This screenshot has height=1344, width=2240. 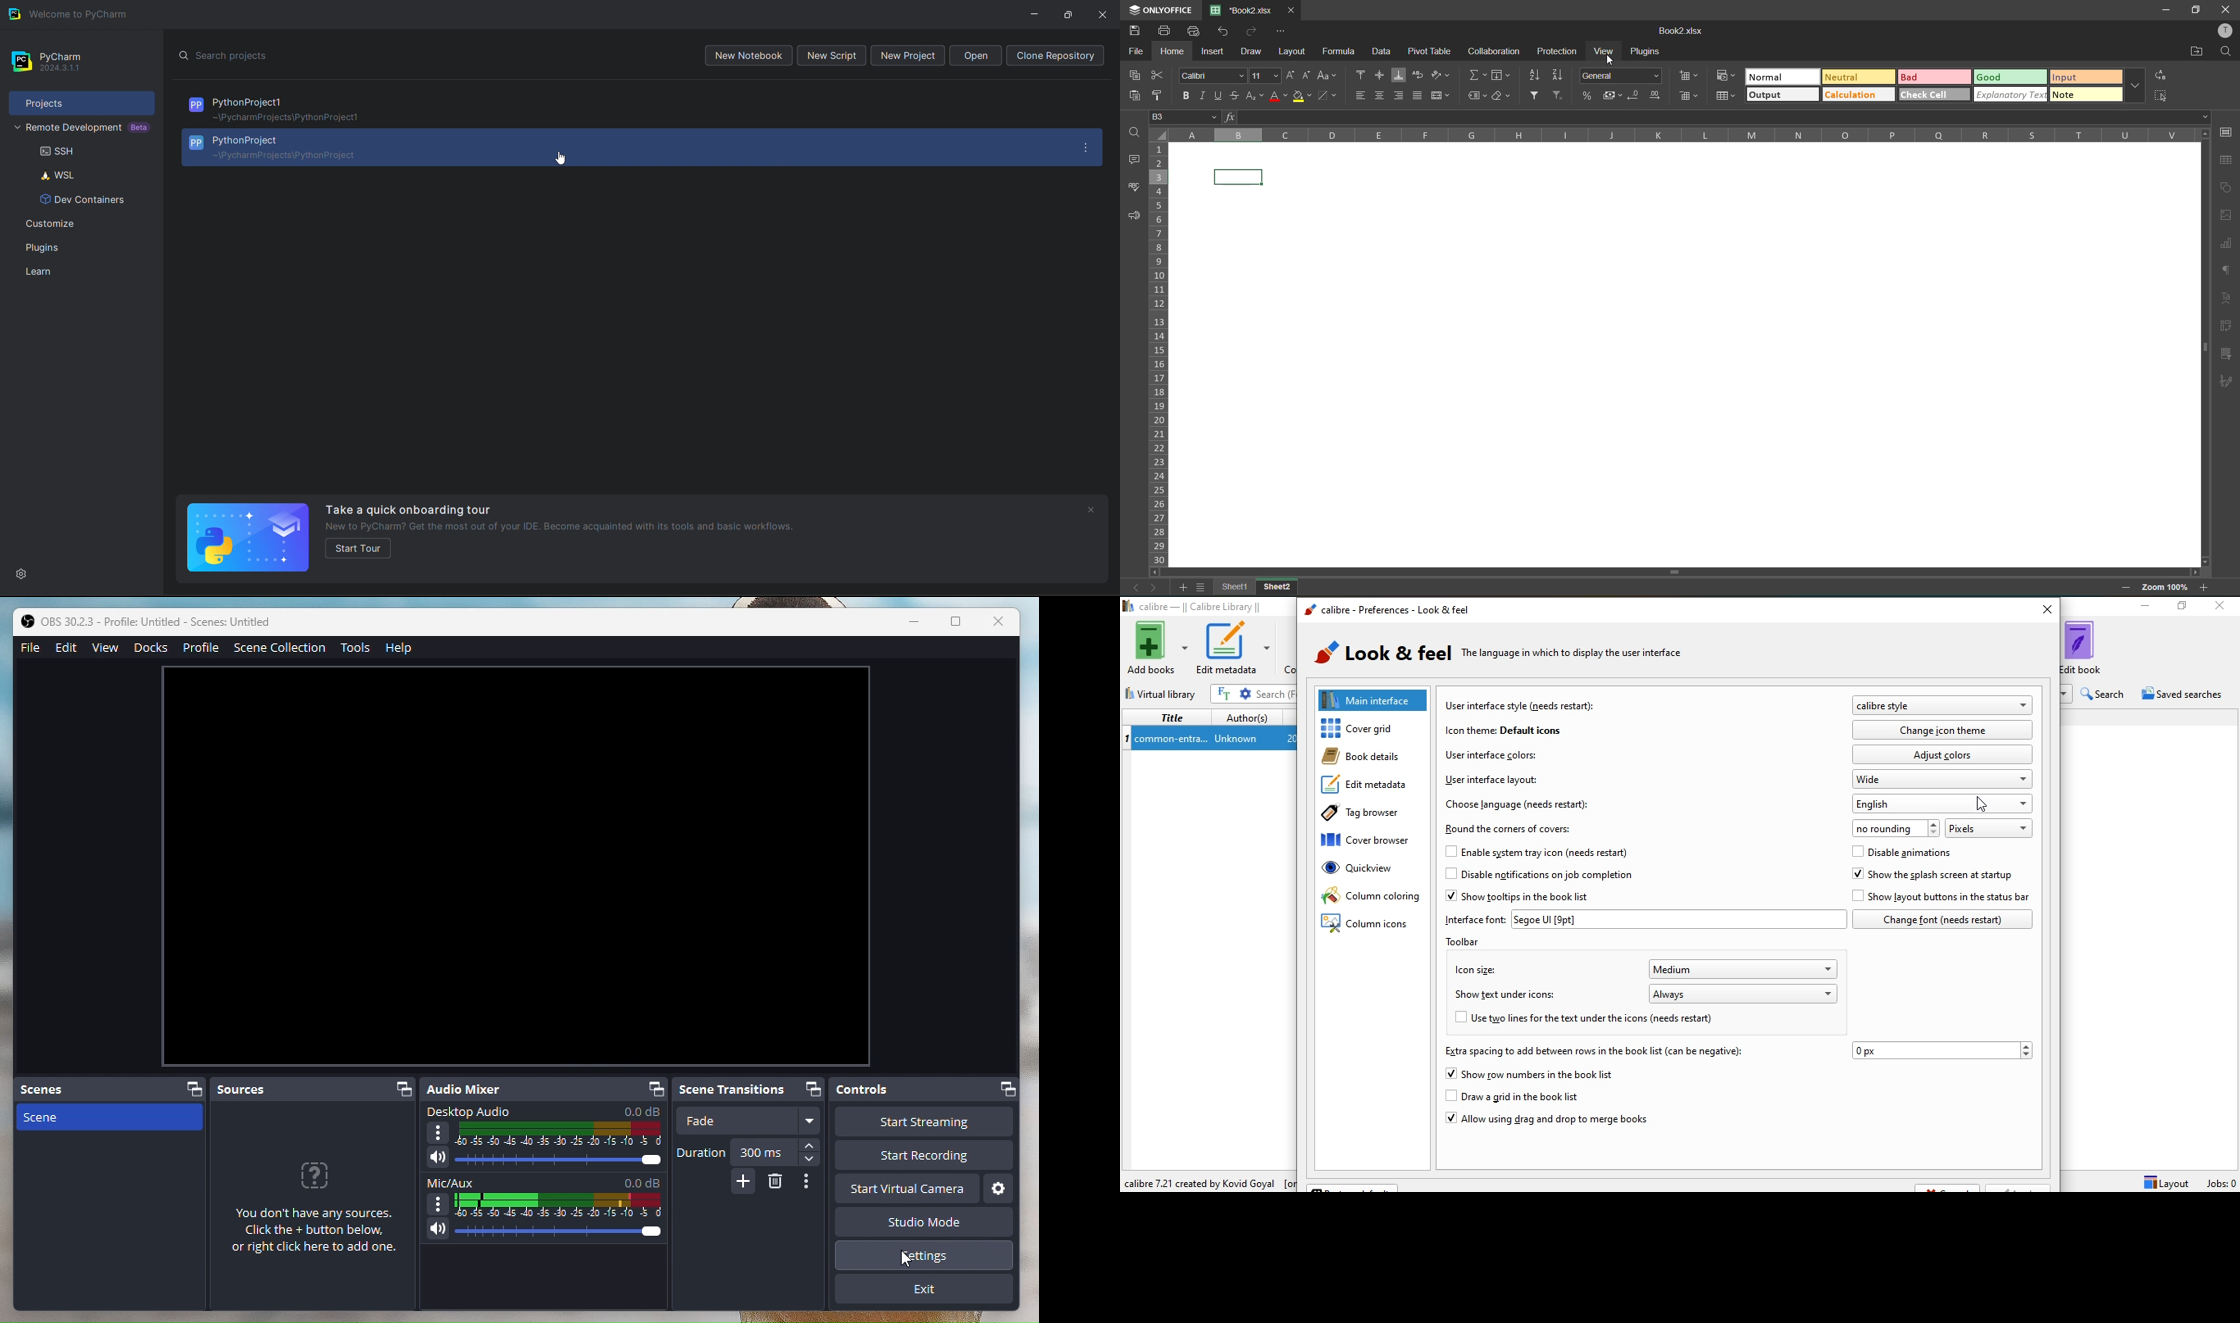 I want to click on copy, so click(x=1138, y=75).